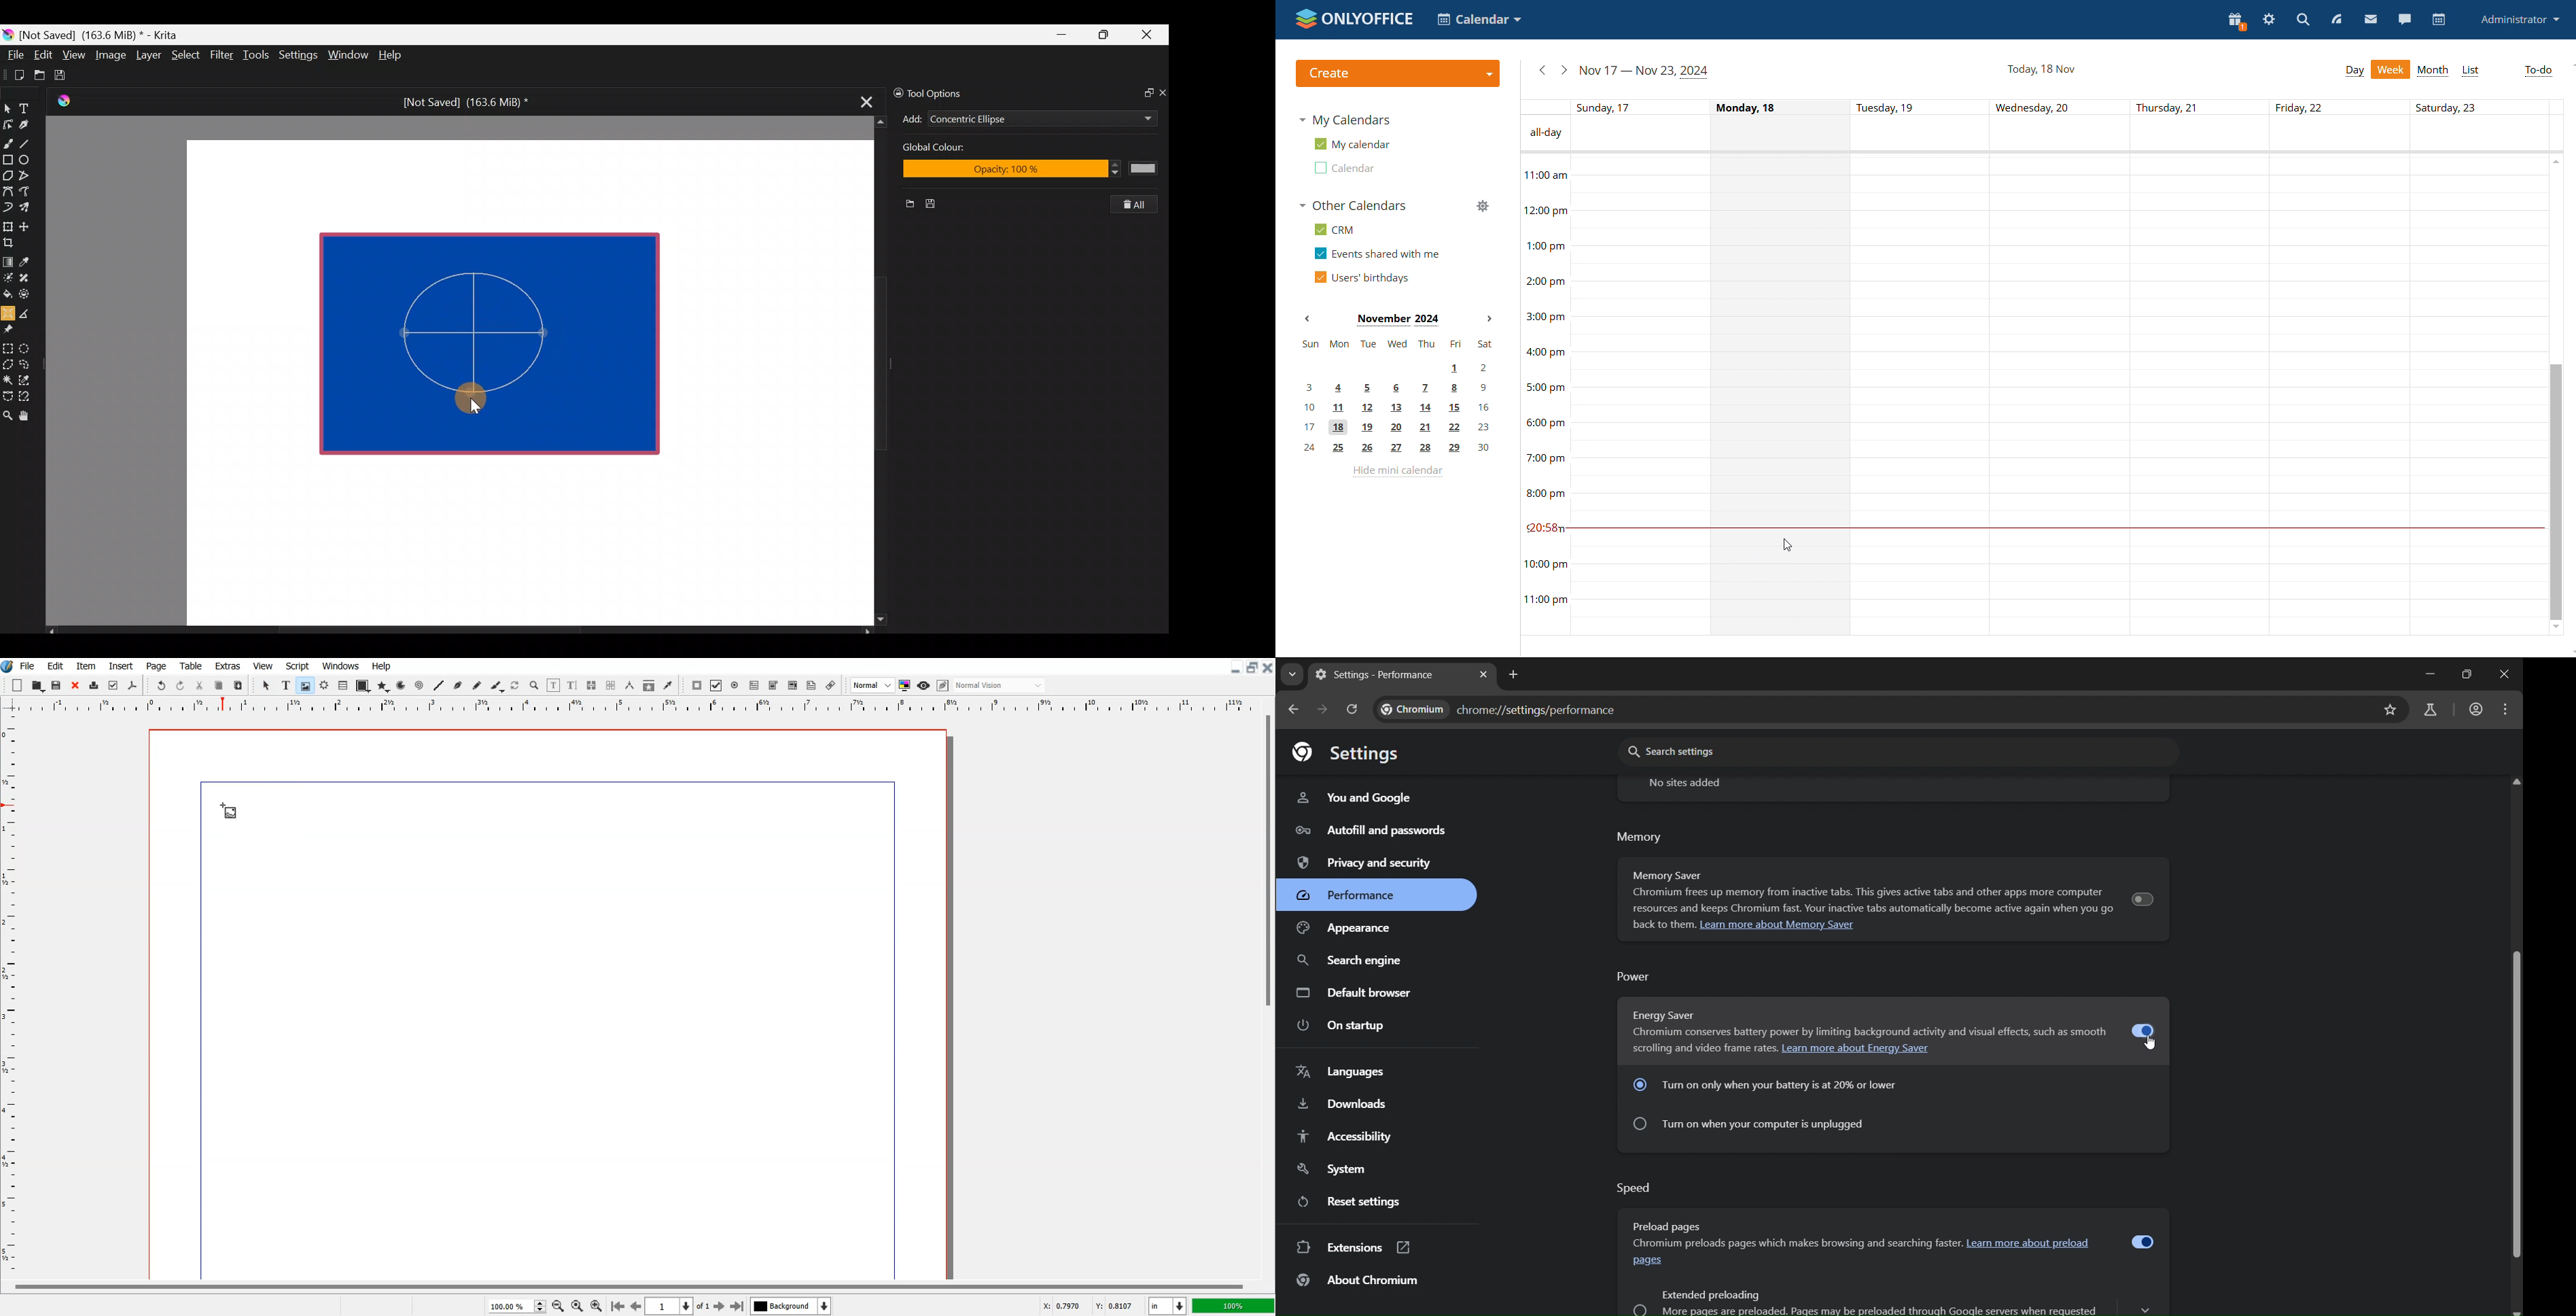 The height and width of the screenshot is (1316, 2576). Describe the element at coordinates (461, 102) in the screenshot. I see `[Not Saved] (163.6 MiB) *` at that location.